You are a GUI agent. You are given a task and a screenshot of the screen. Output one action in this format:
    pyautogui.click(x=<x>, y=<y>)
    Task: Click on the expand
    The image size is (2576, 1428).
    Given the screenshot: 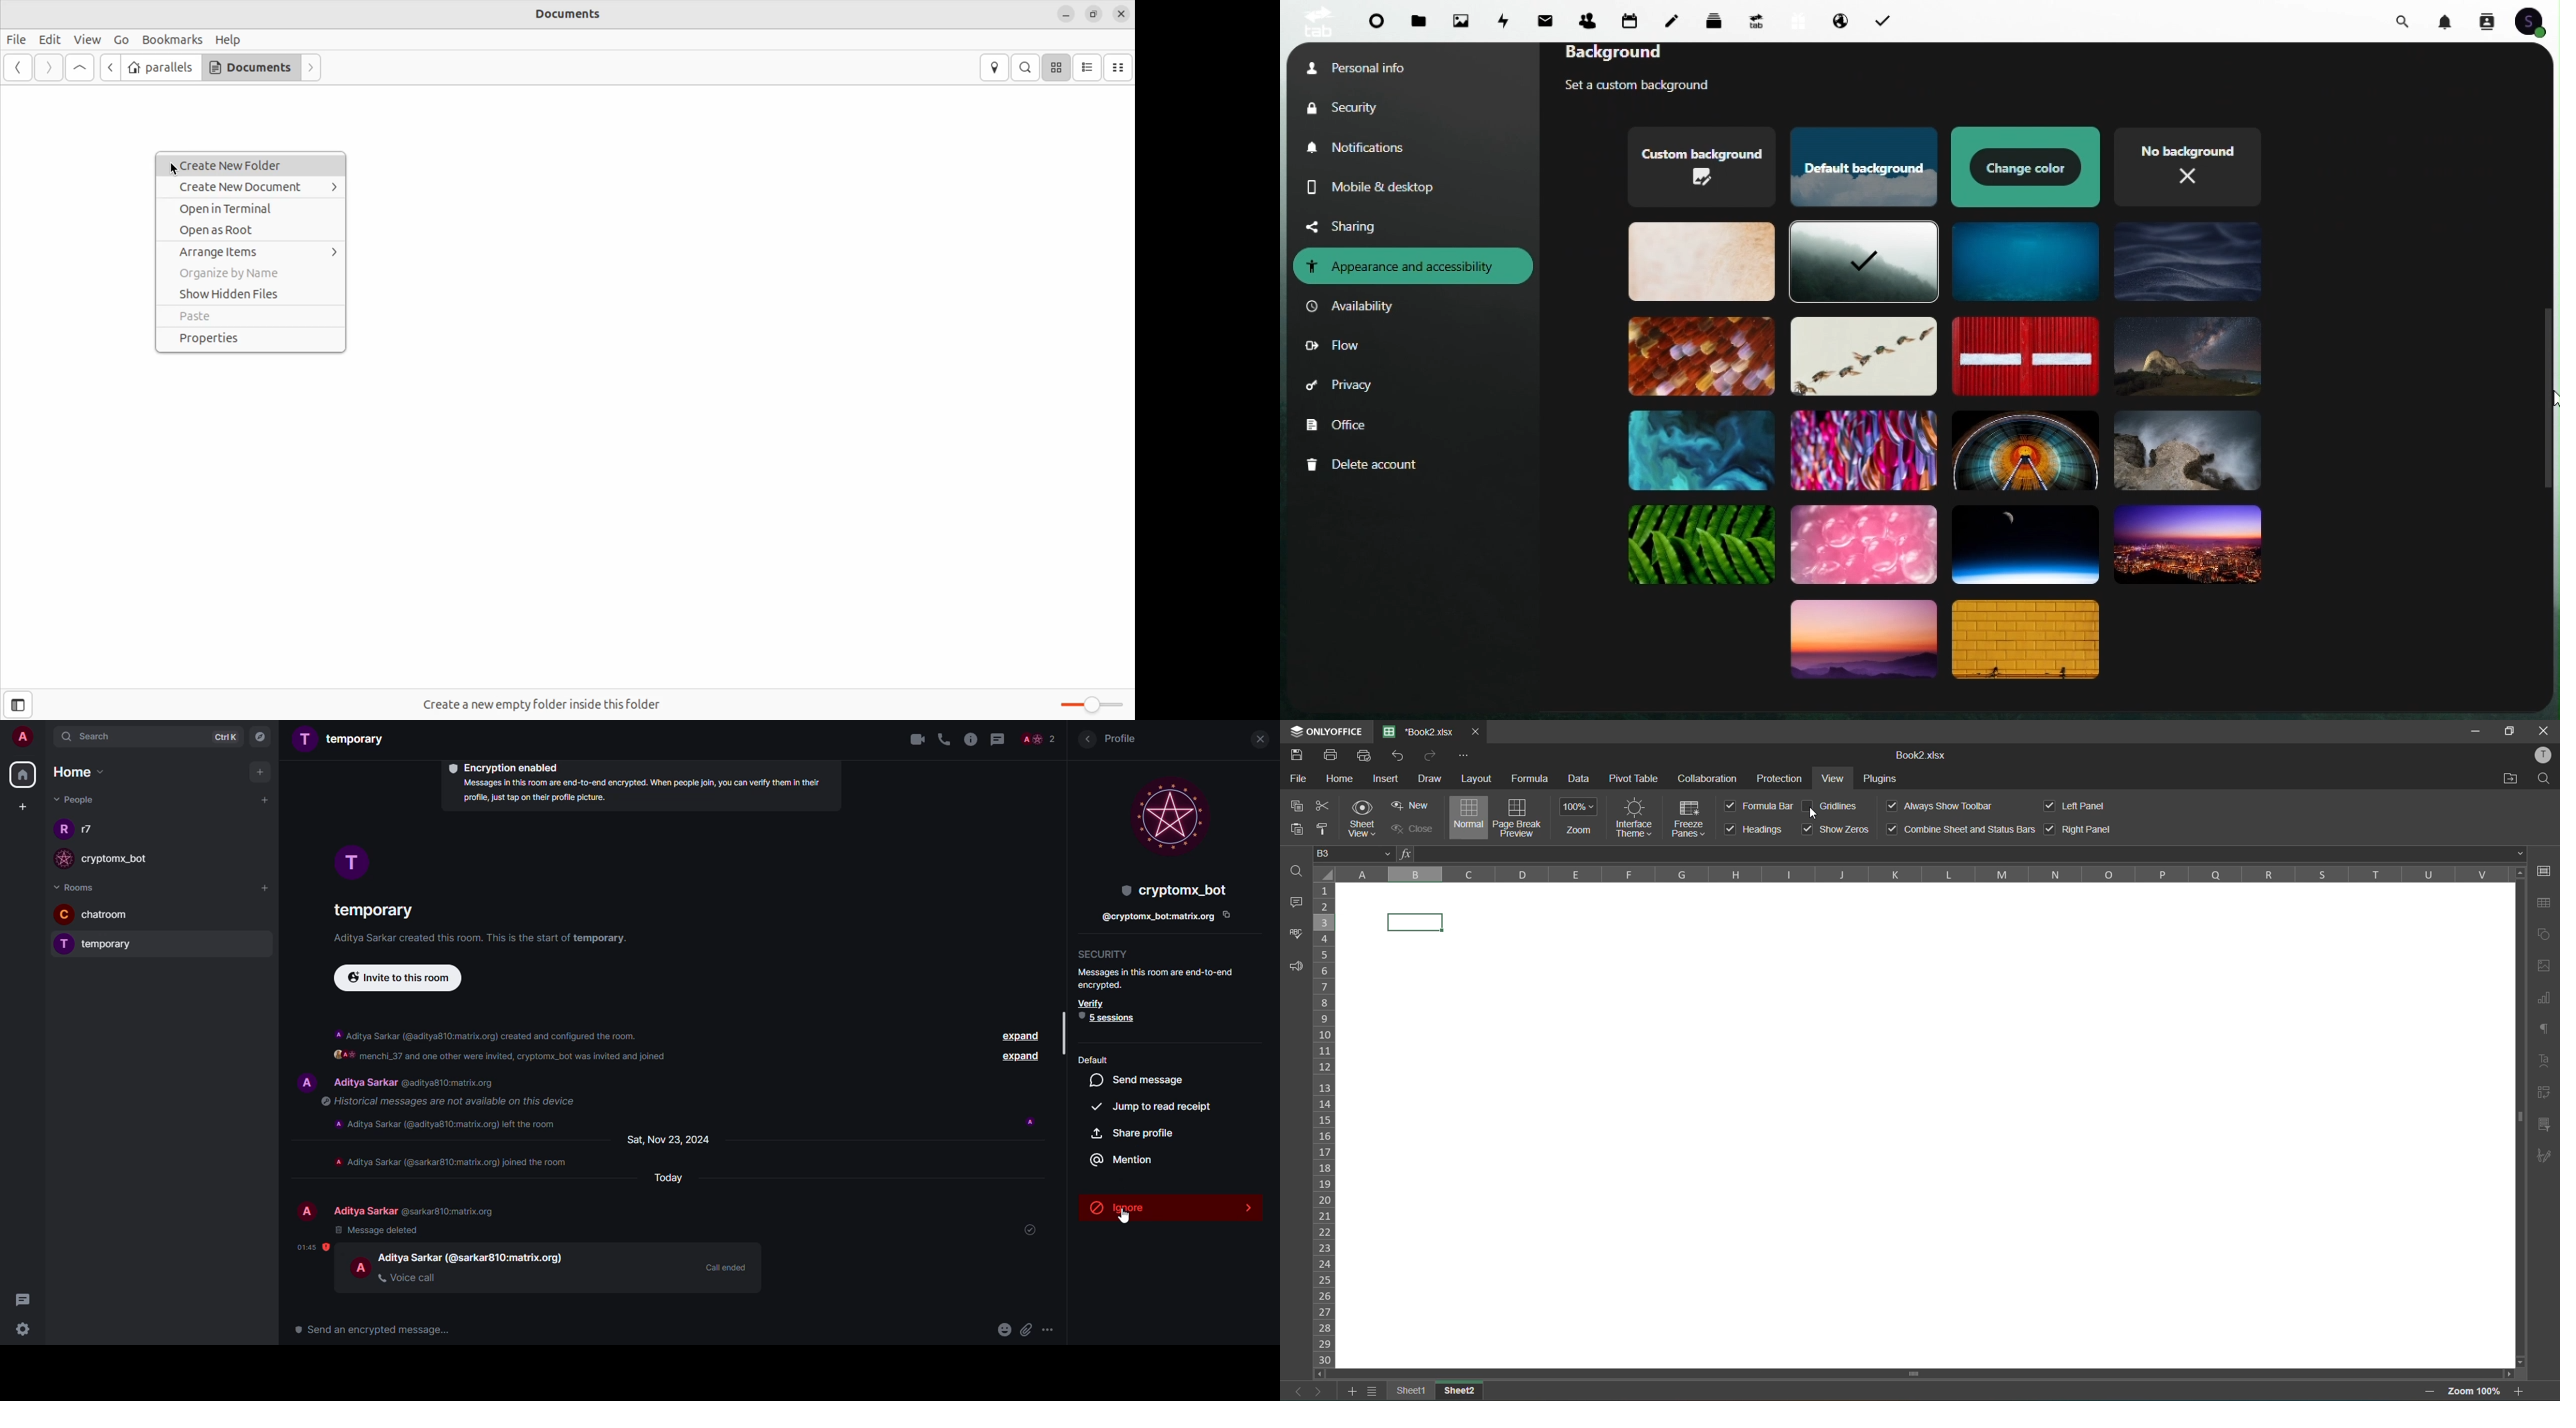 What is the action you would take?
    pyautogui.click(x=1017, y=1036)
    